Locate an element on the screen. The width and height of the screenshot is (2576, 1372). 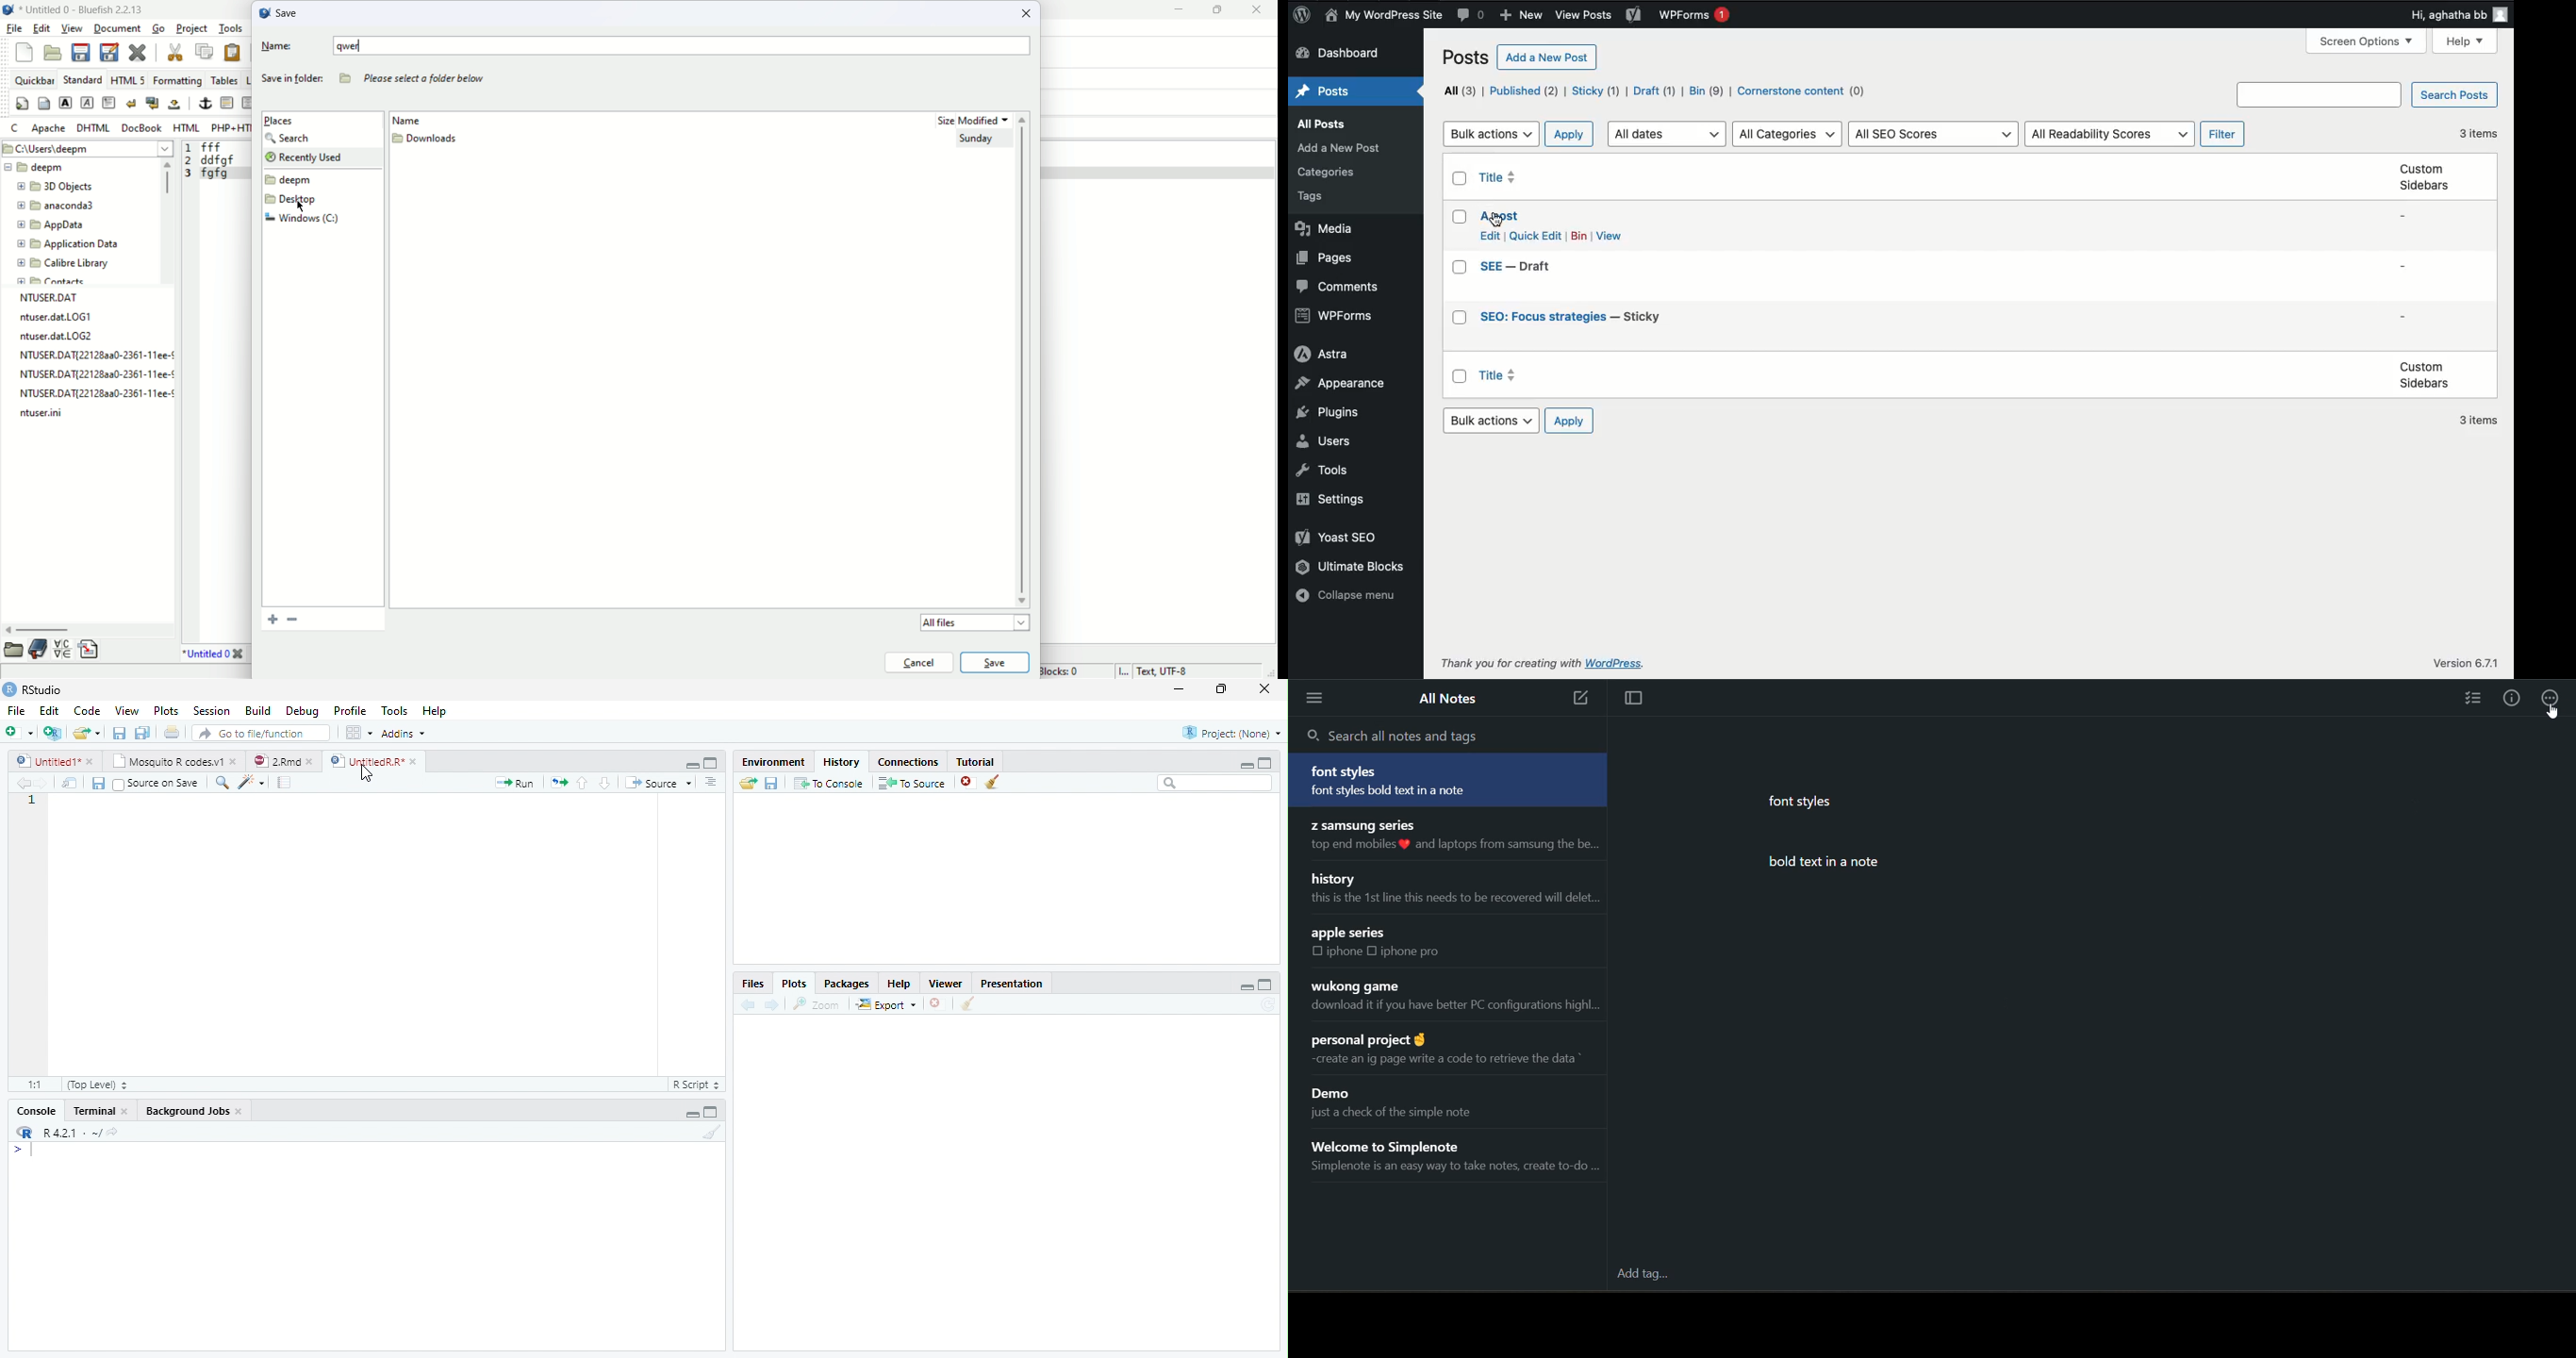
project is located at coordinates (190, 27).